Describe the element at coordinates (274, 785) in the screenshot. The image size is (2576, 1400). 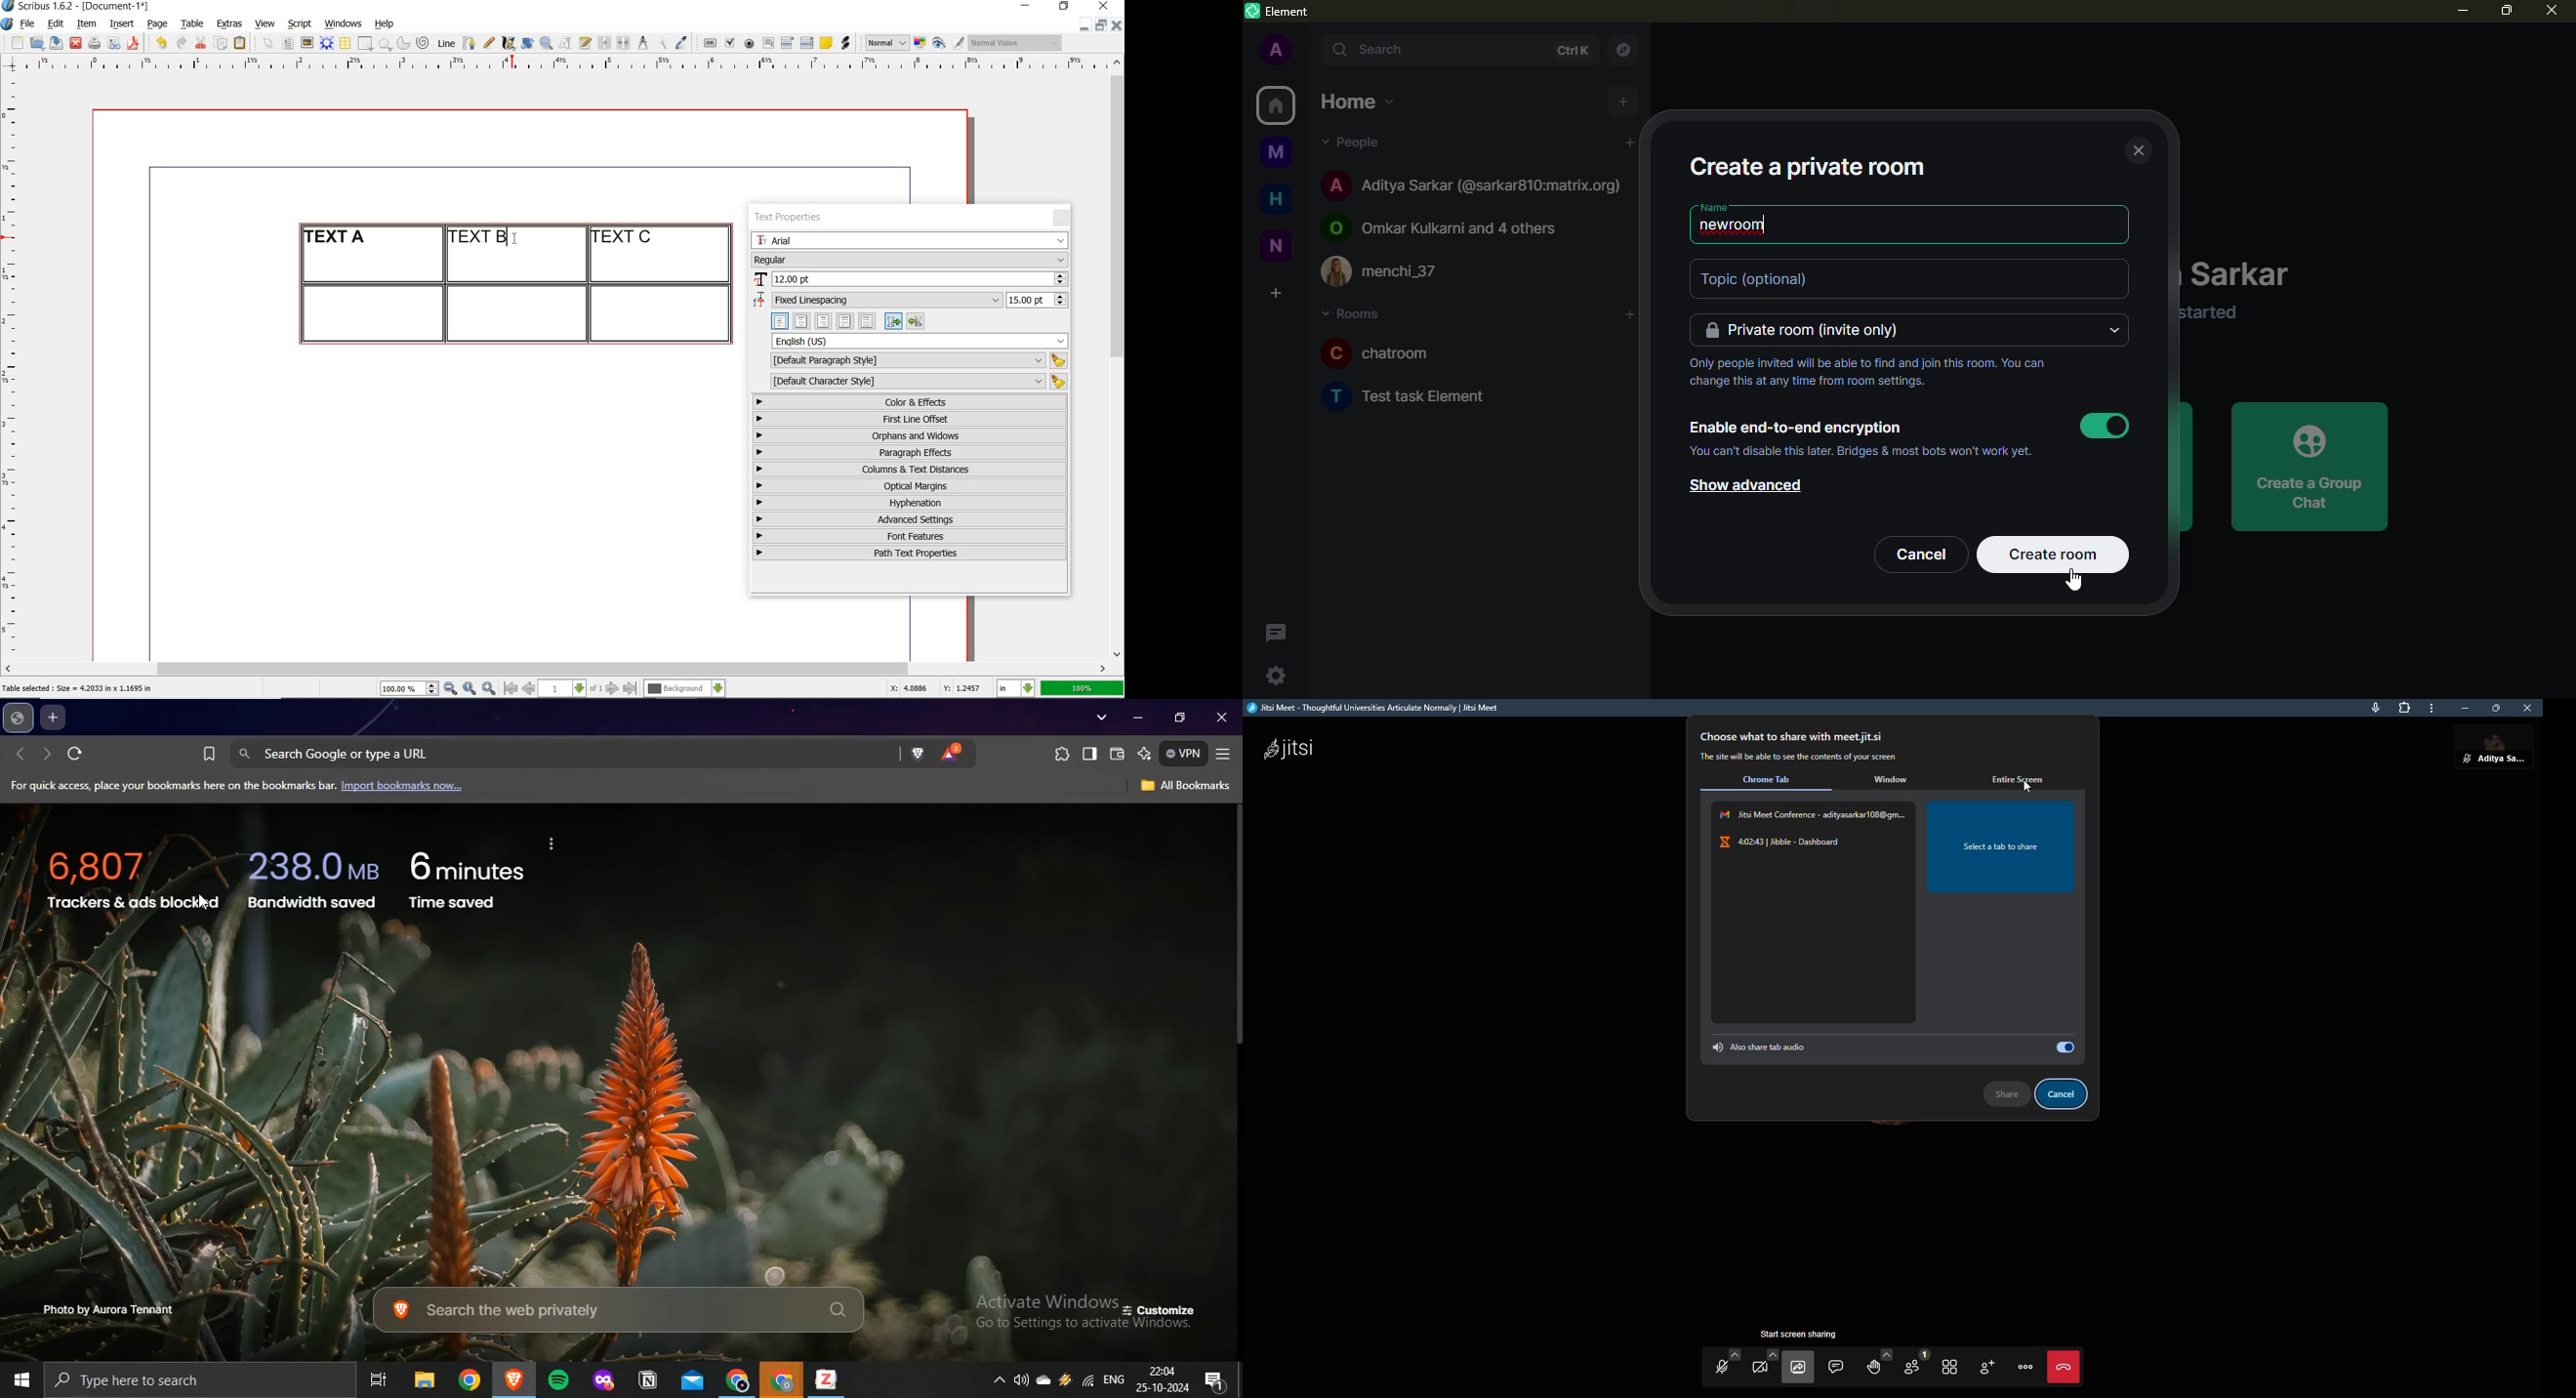
I see `import bookmarks` at that location.